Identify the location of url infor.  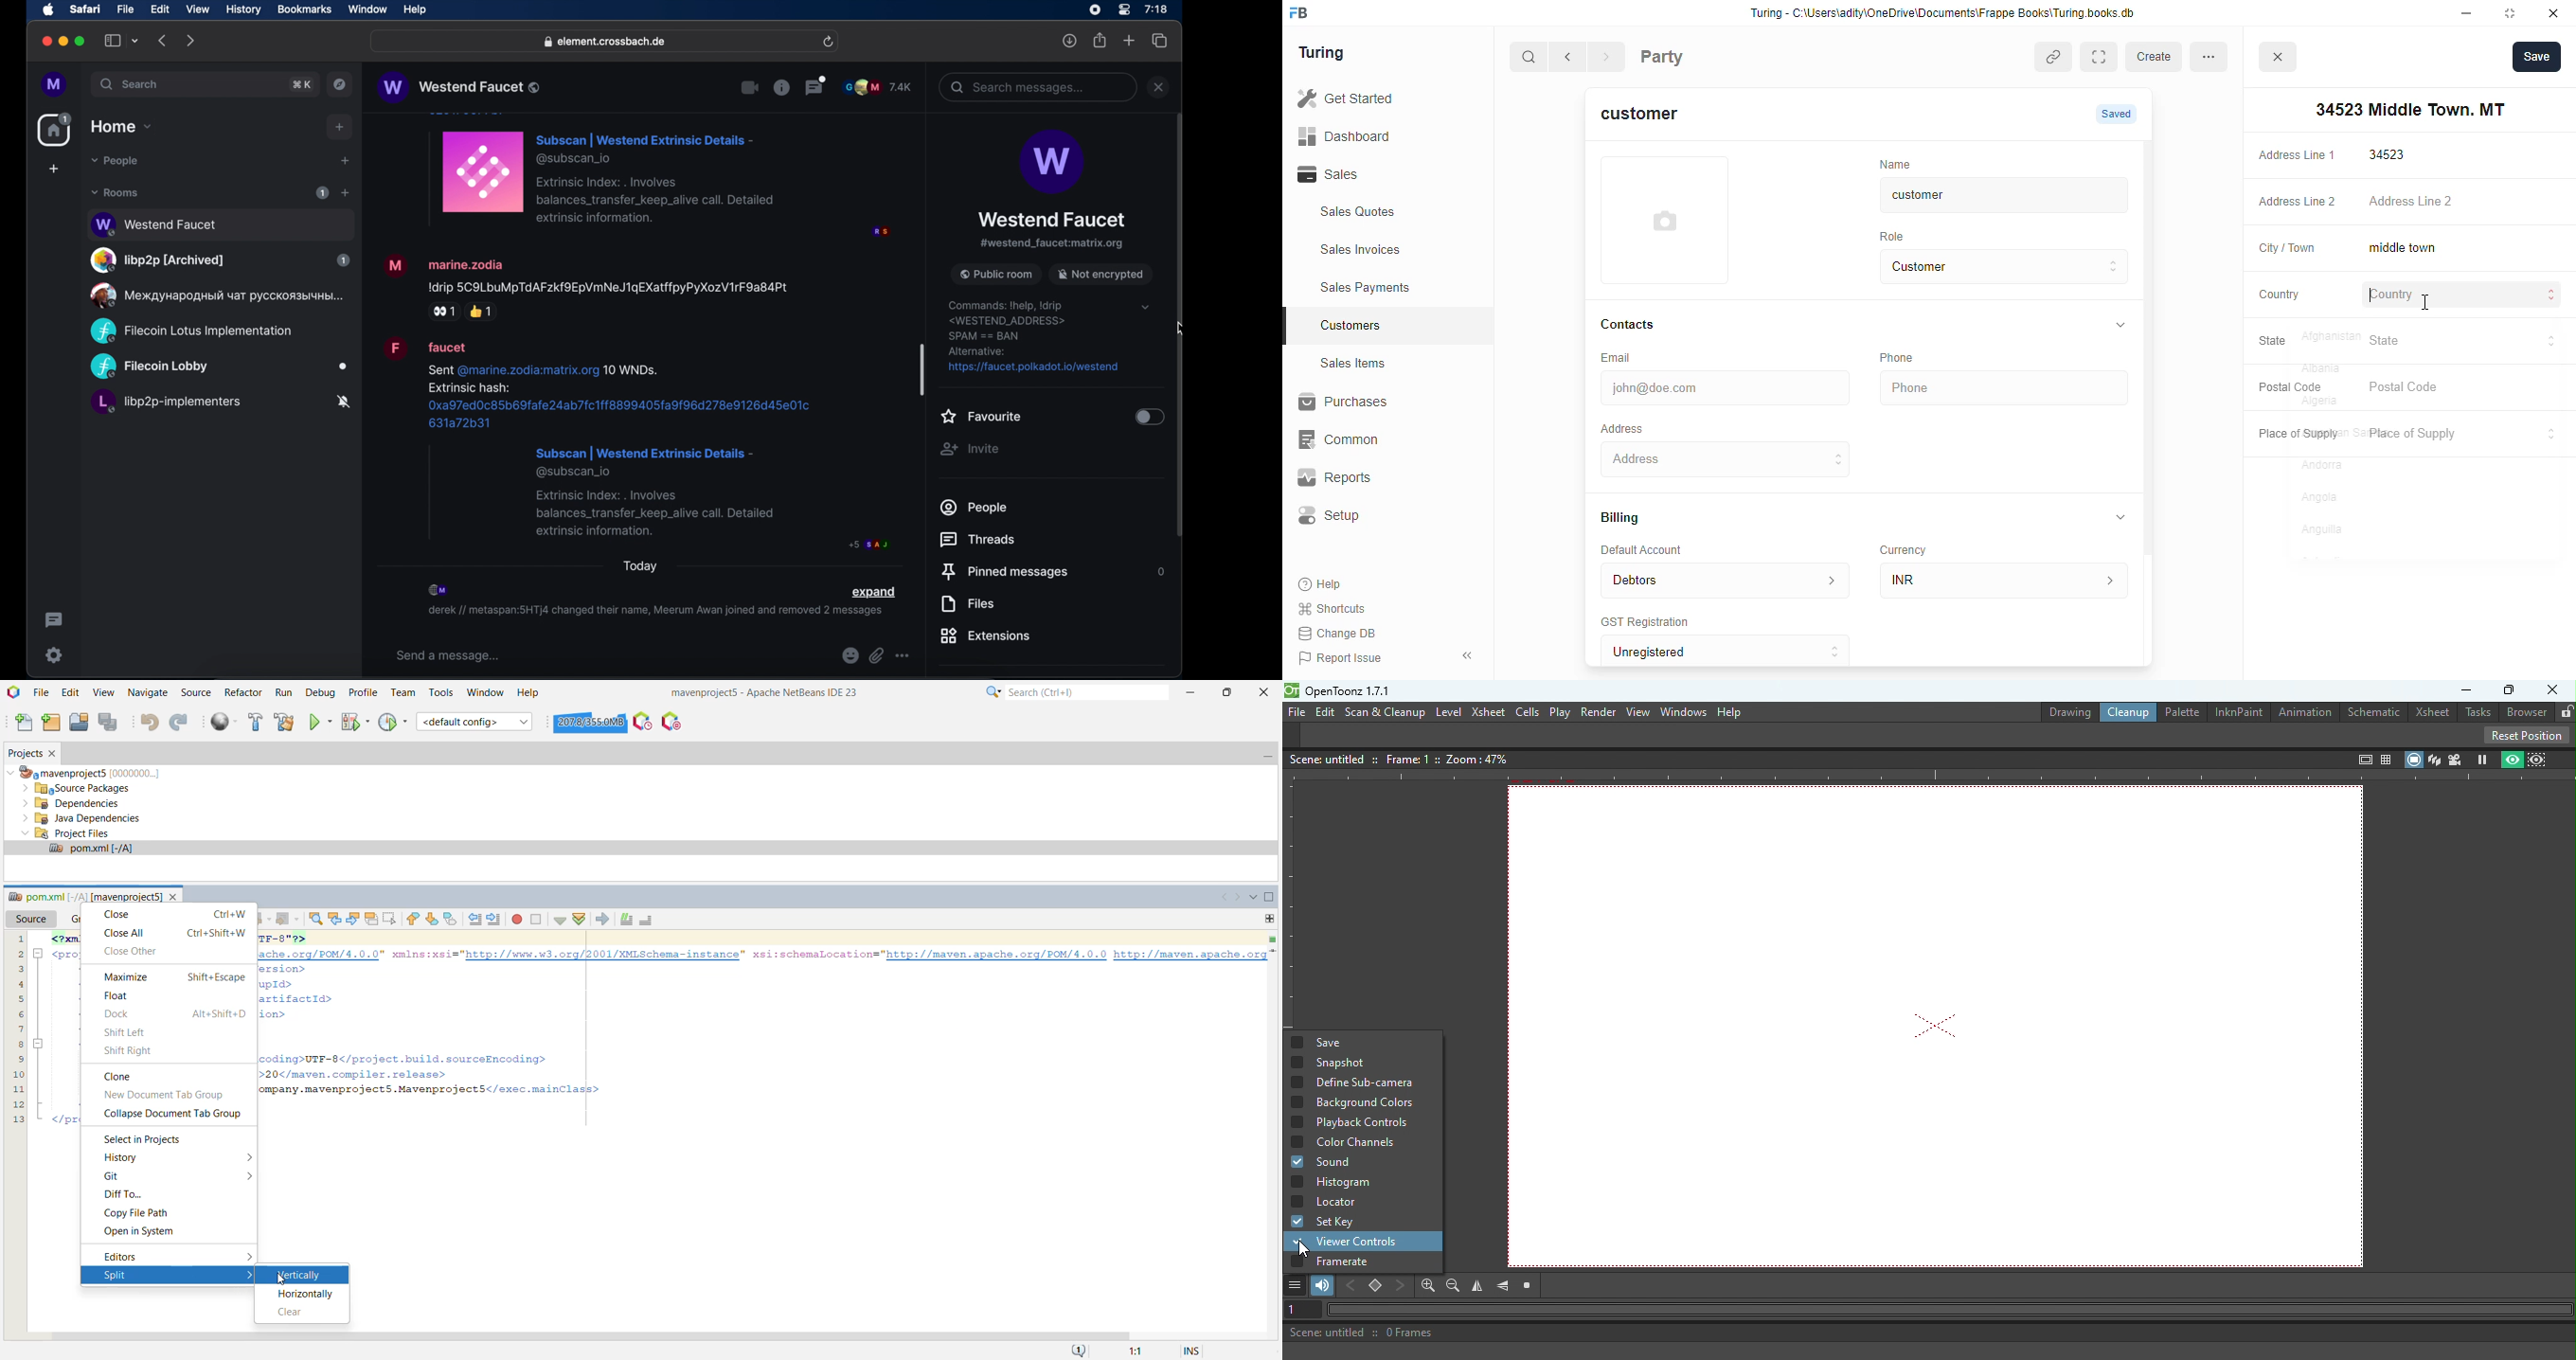
(1033, 337).